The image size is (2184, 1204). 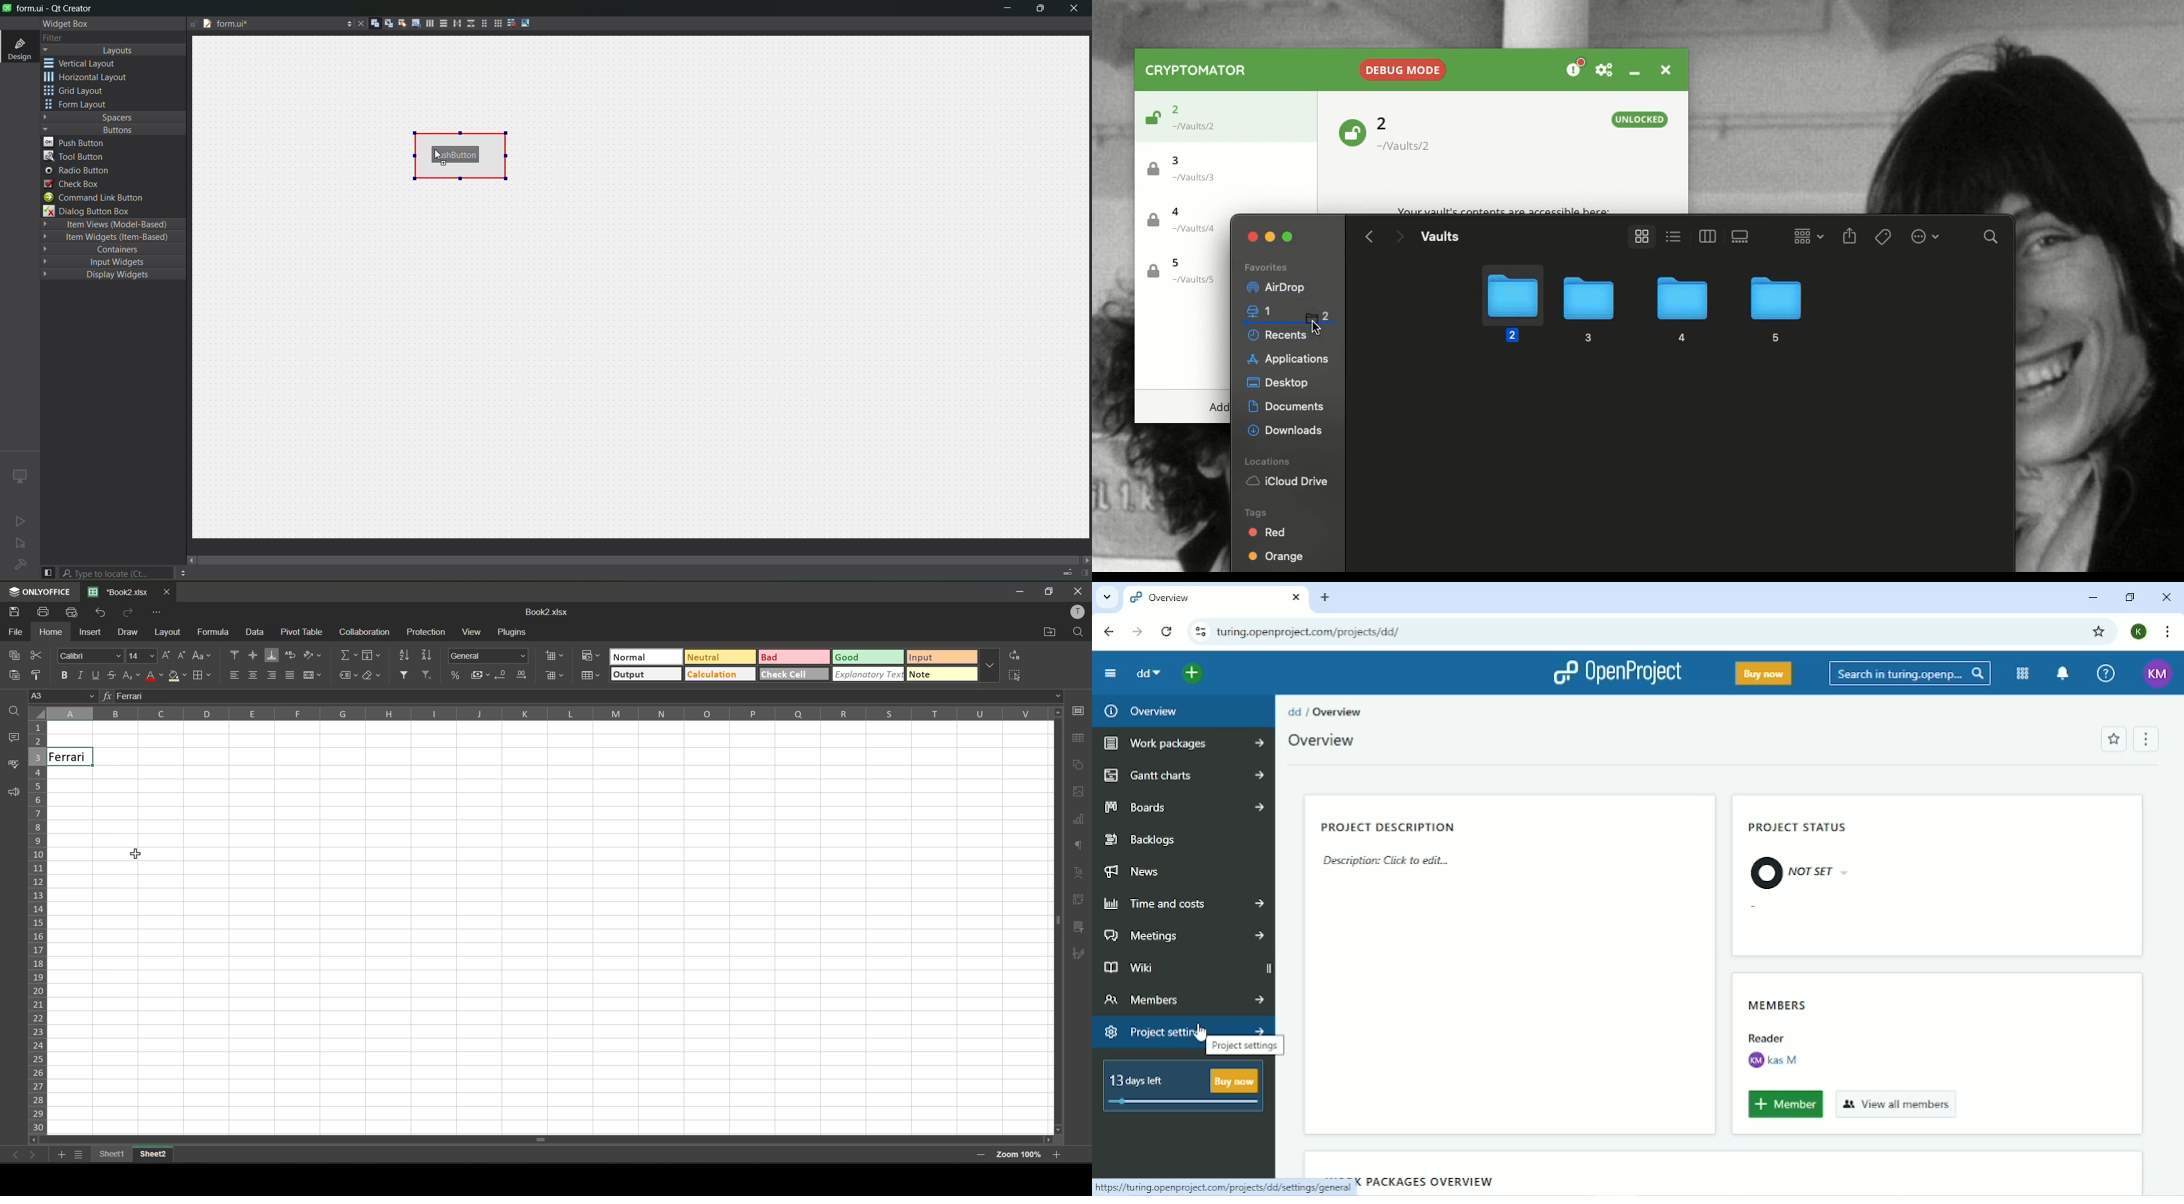 What do you see at coordinates (1316, 326) in the screenshot?
I see `cursor` at bounding box center [1316, 326].